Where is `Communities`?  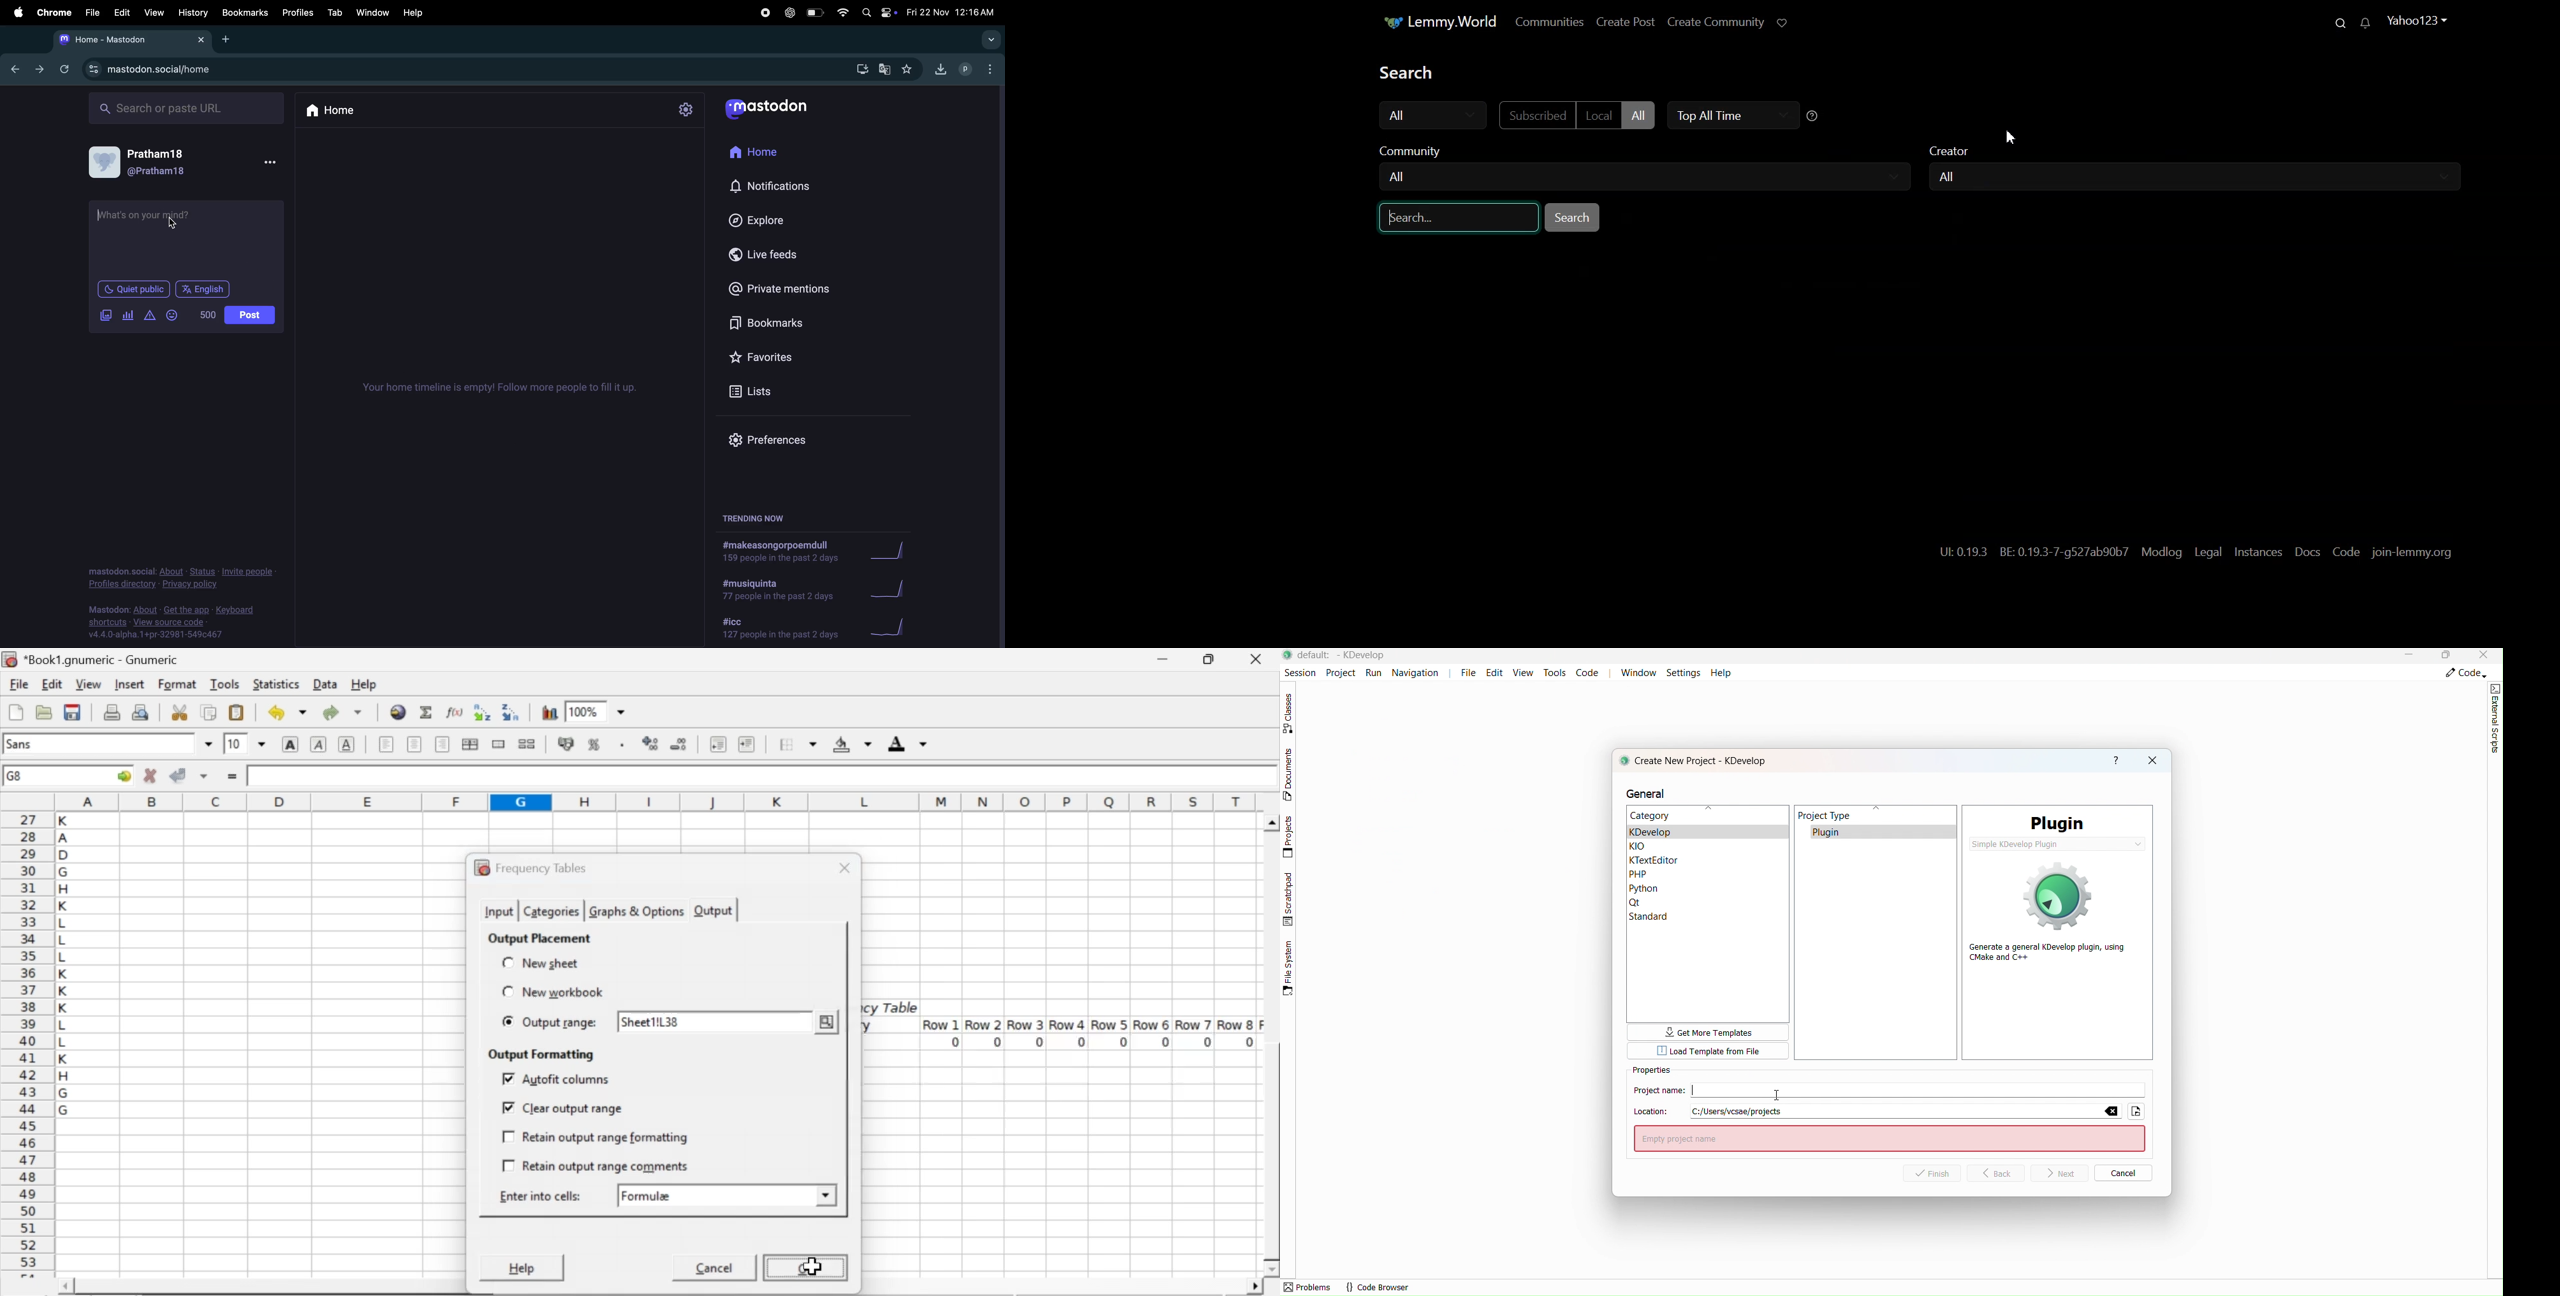
Communities is located at coordinates (1549, 22).